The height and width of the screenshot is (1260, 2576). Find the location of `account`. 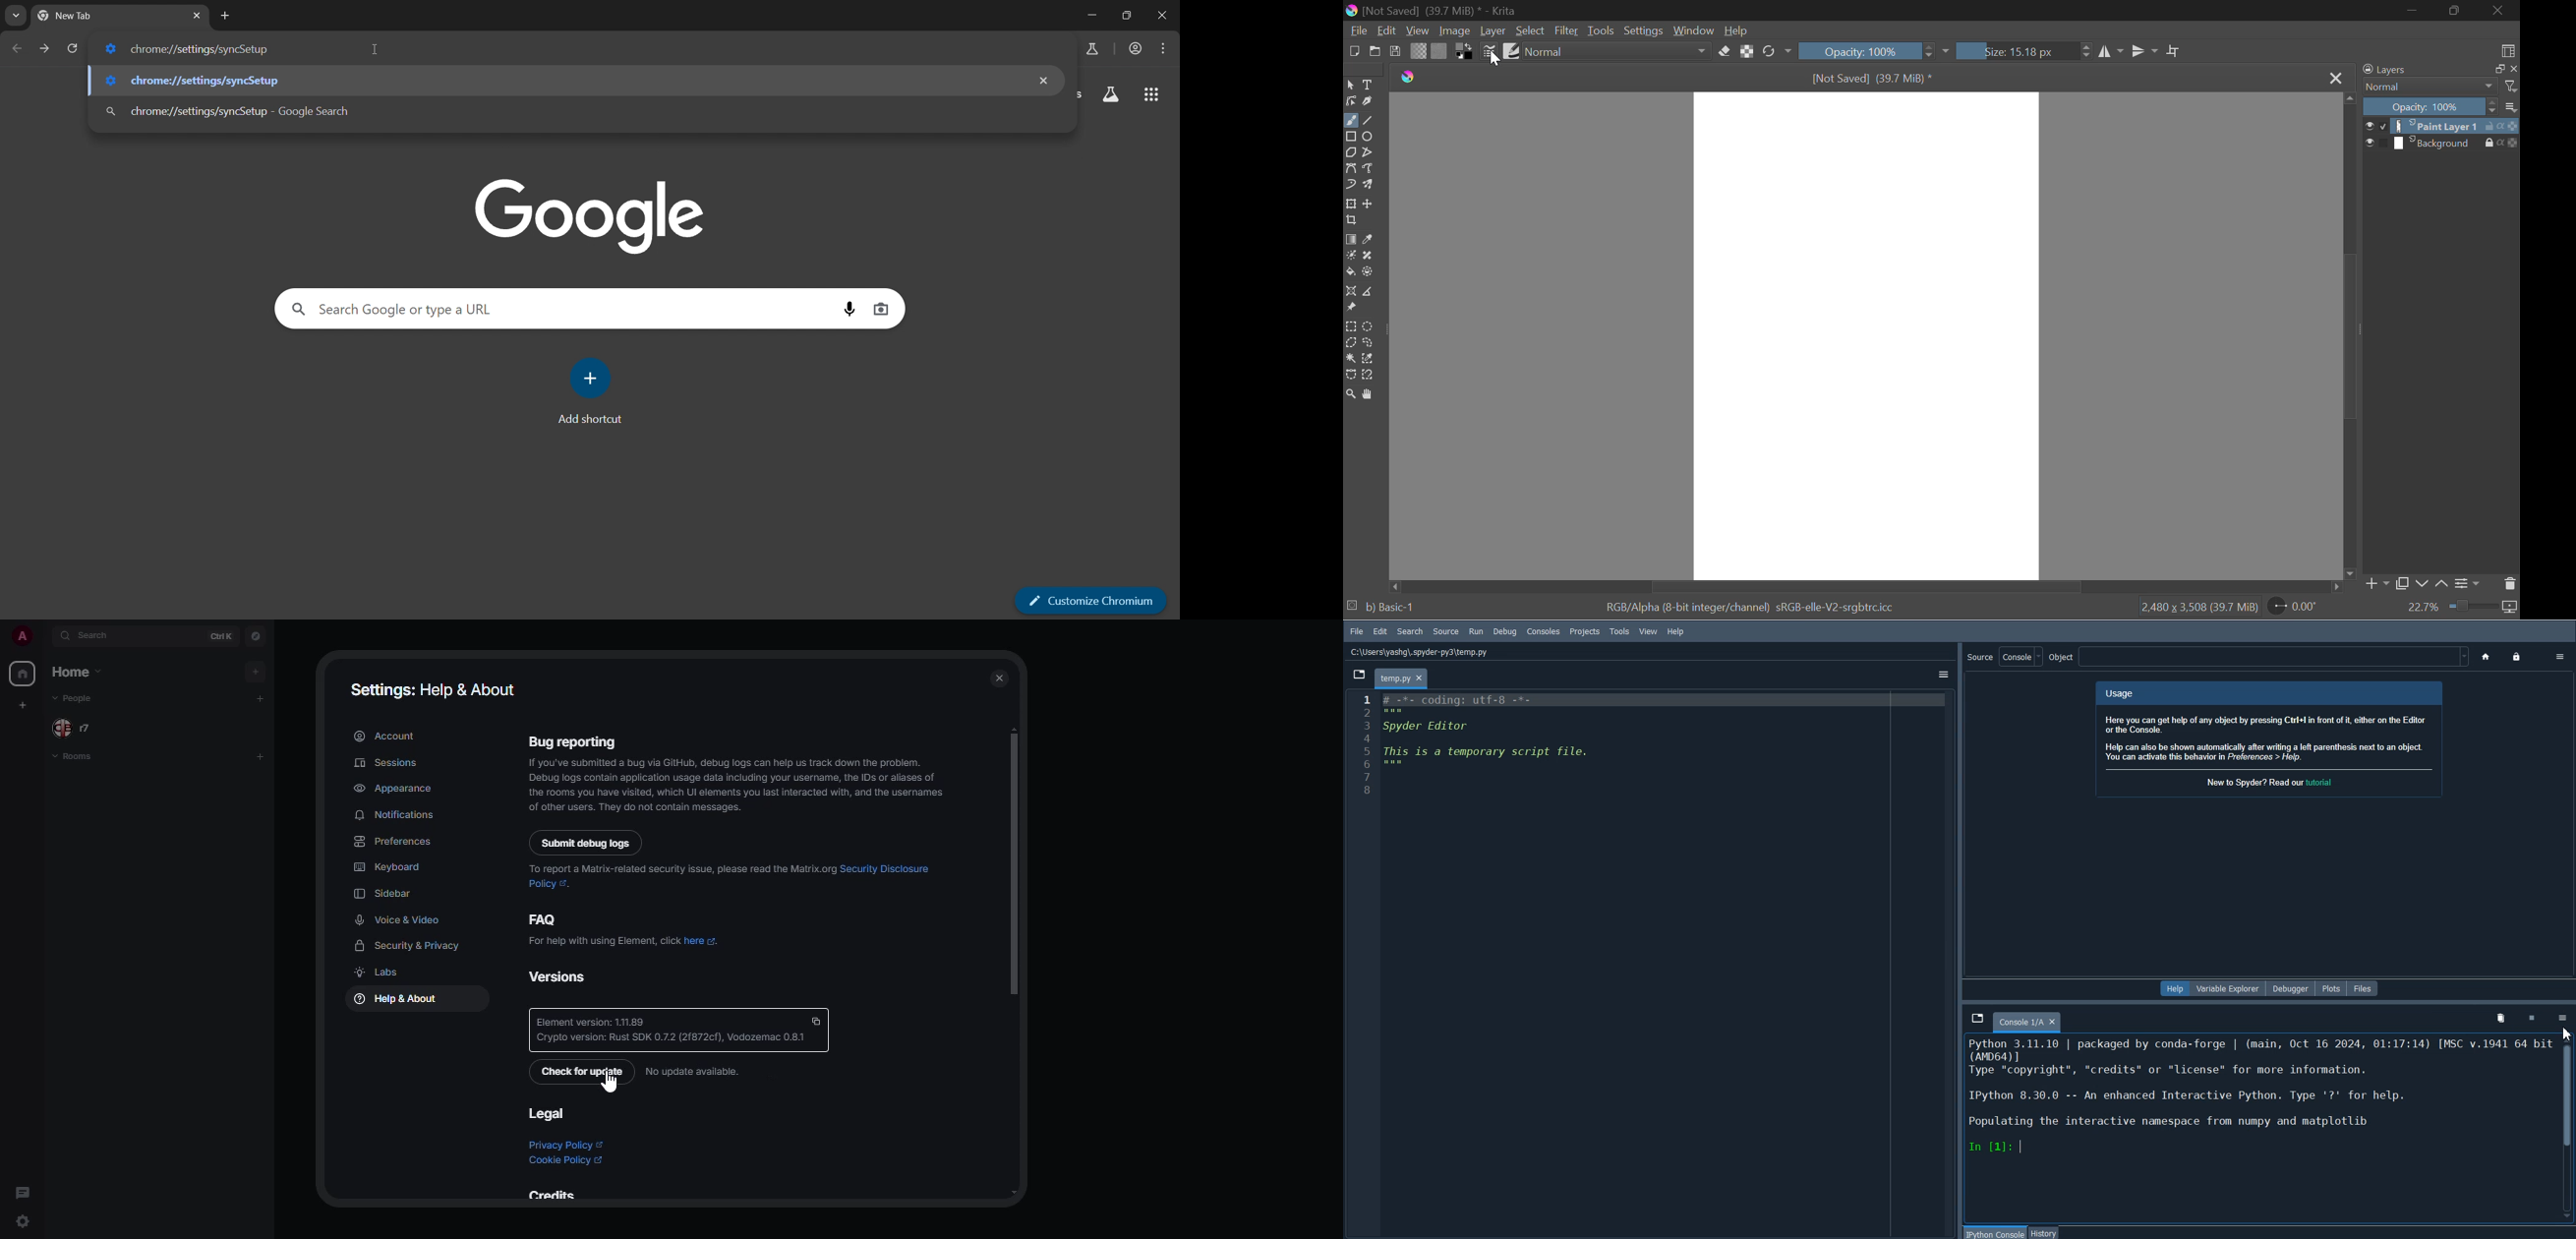

account is located at coordinates (1134, 49).